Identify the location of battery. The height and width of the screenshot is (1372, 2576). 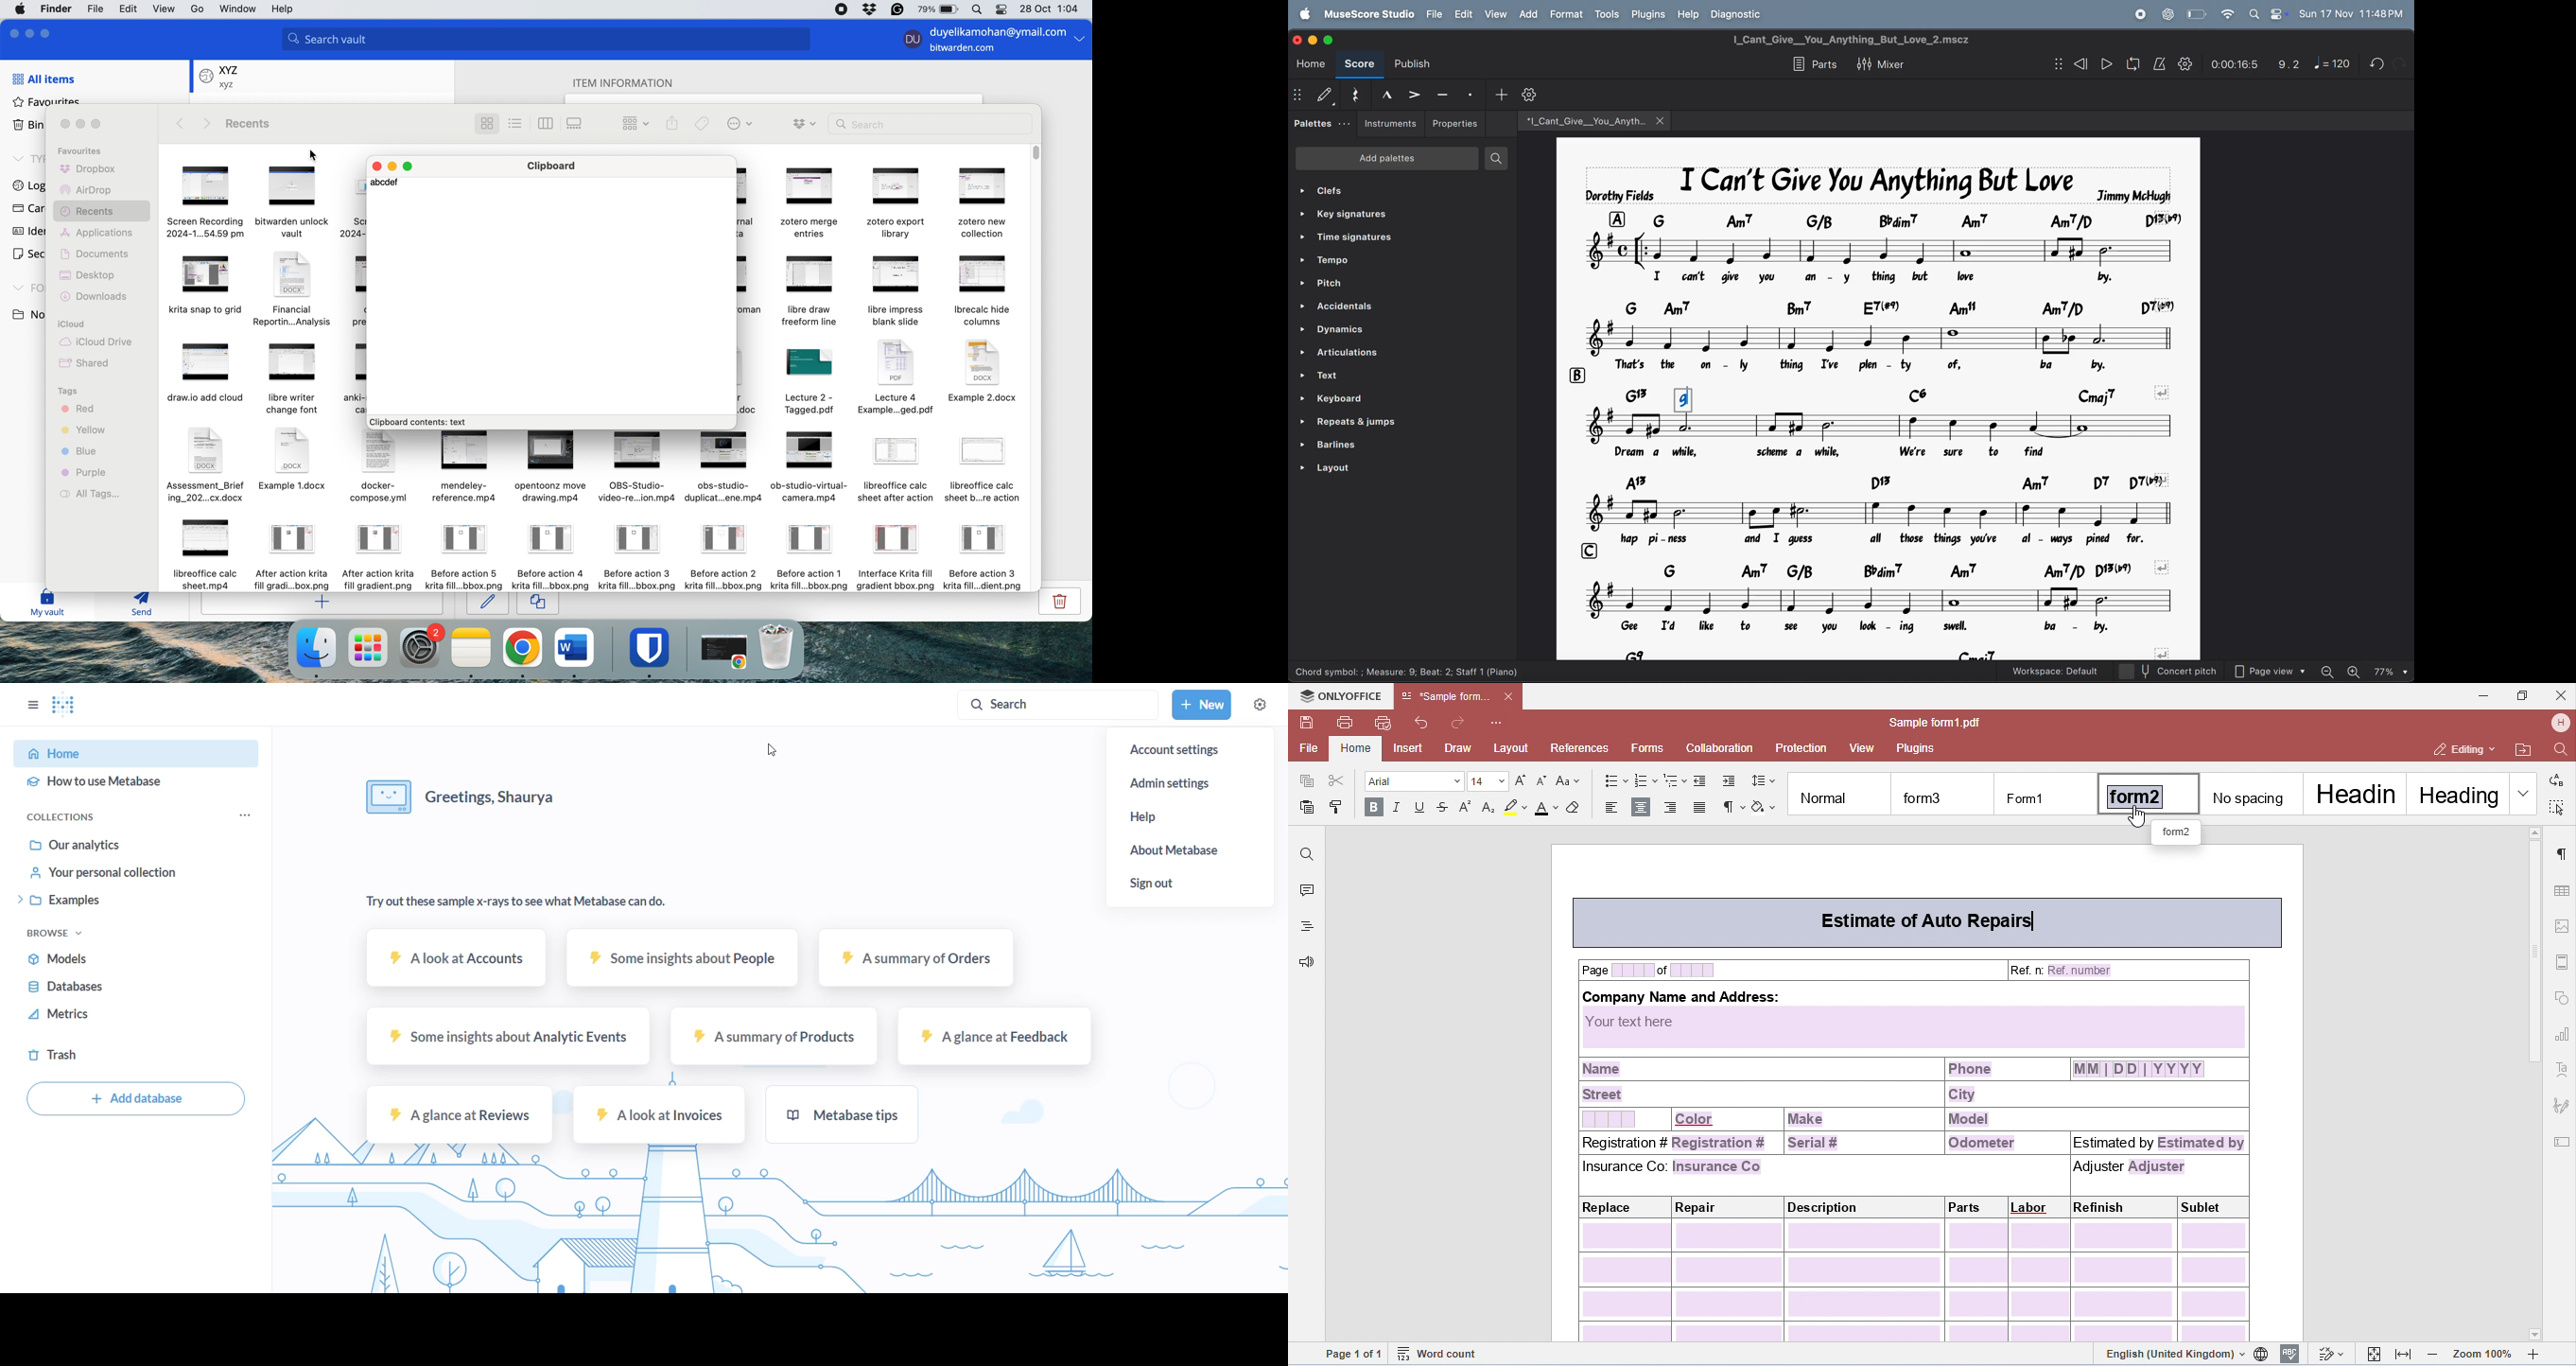
(935, 9).